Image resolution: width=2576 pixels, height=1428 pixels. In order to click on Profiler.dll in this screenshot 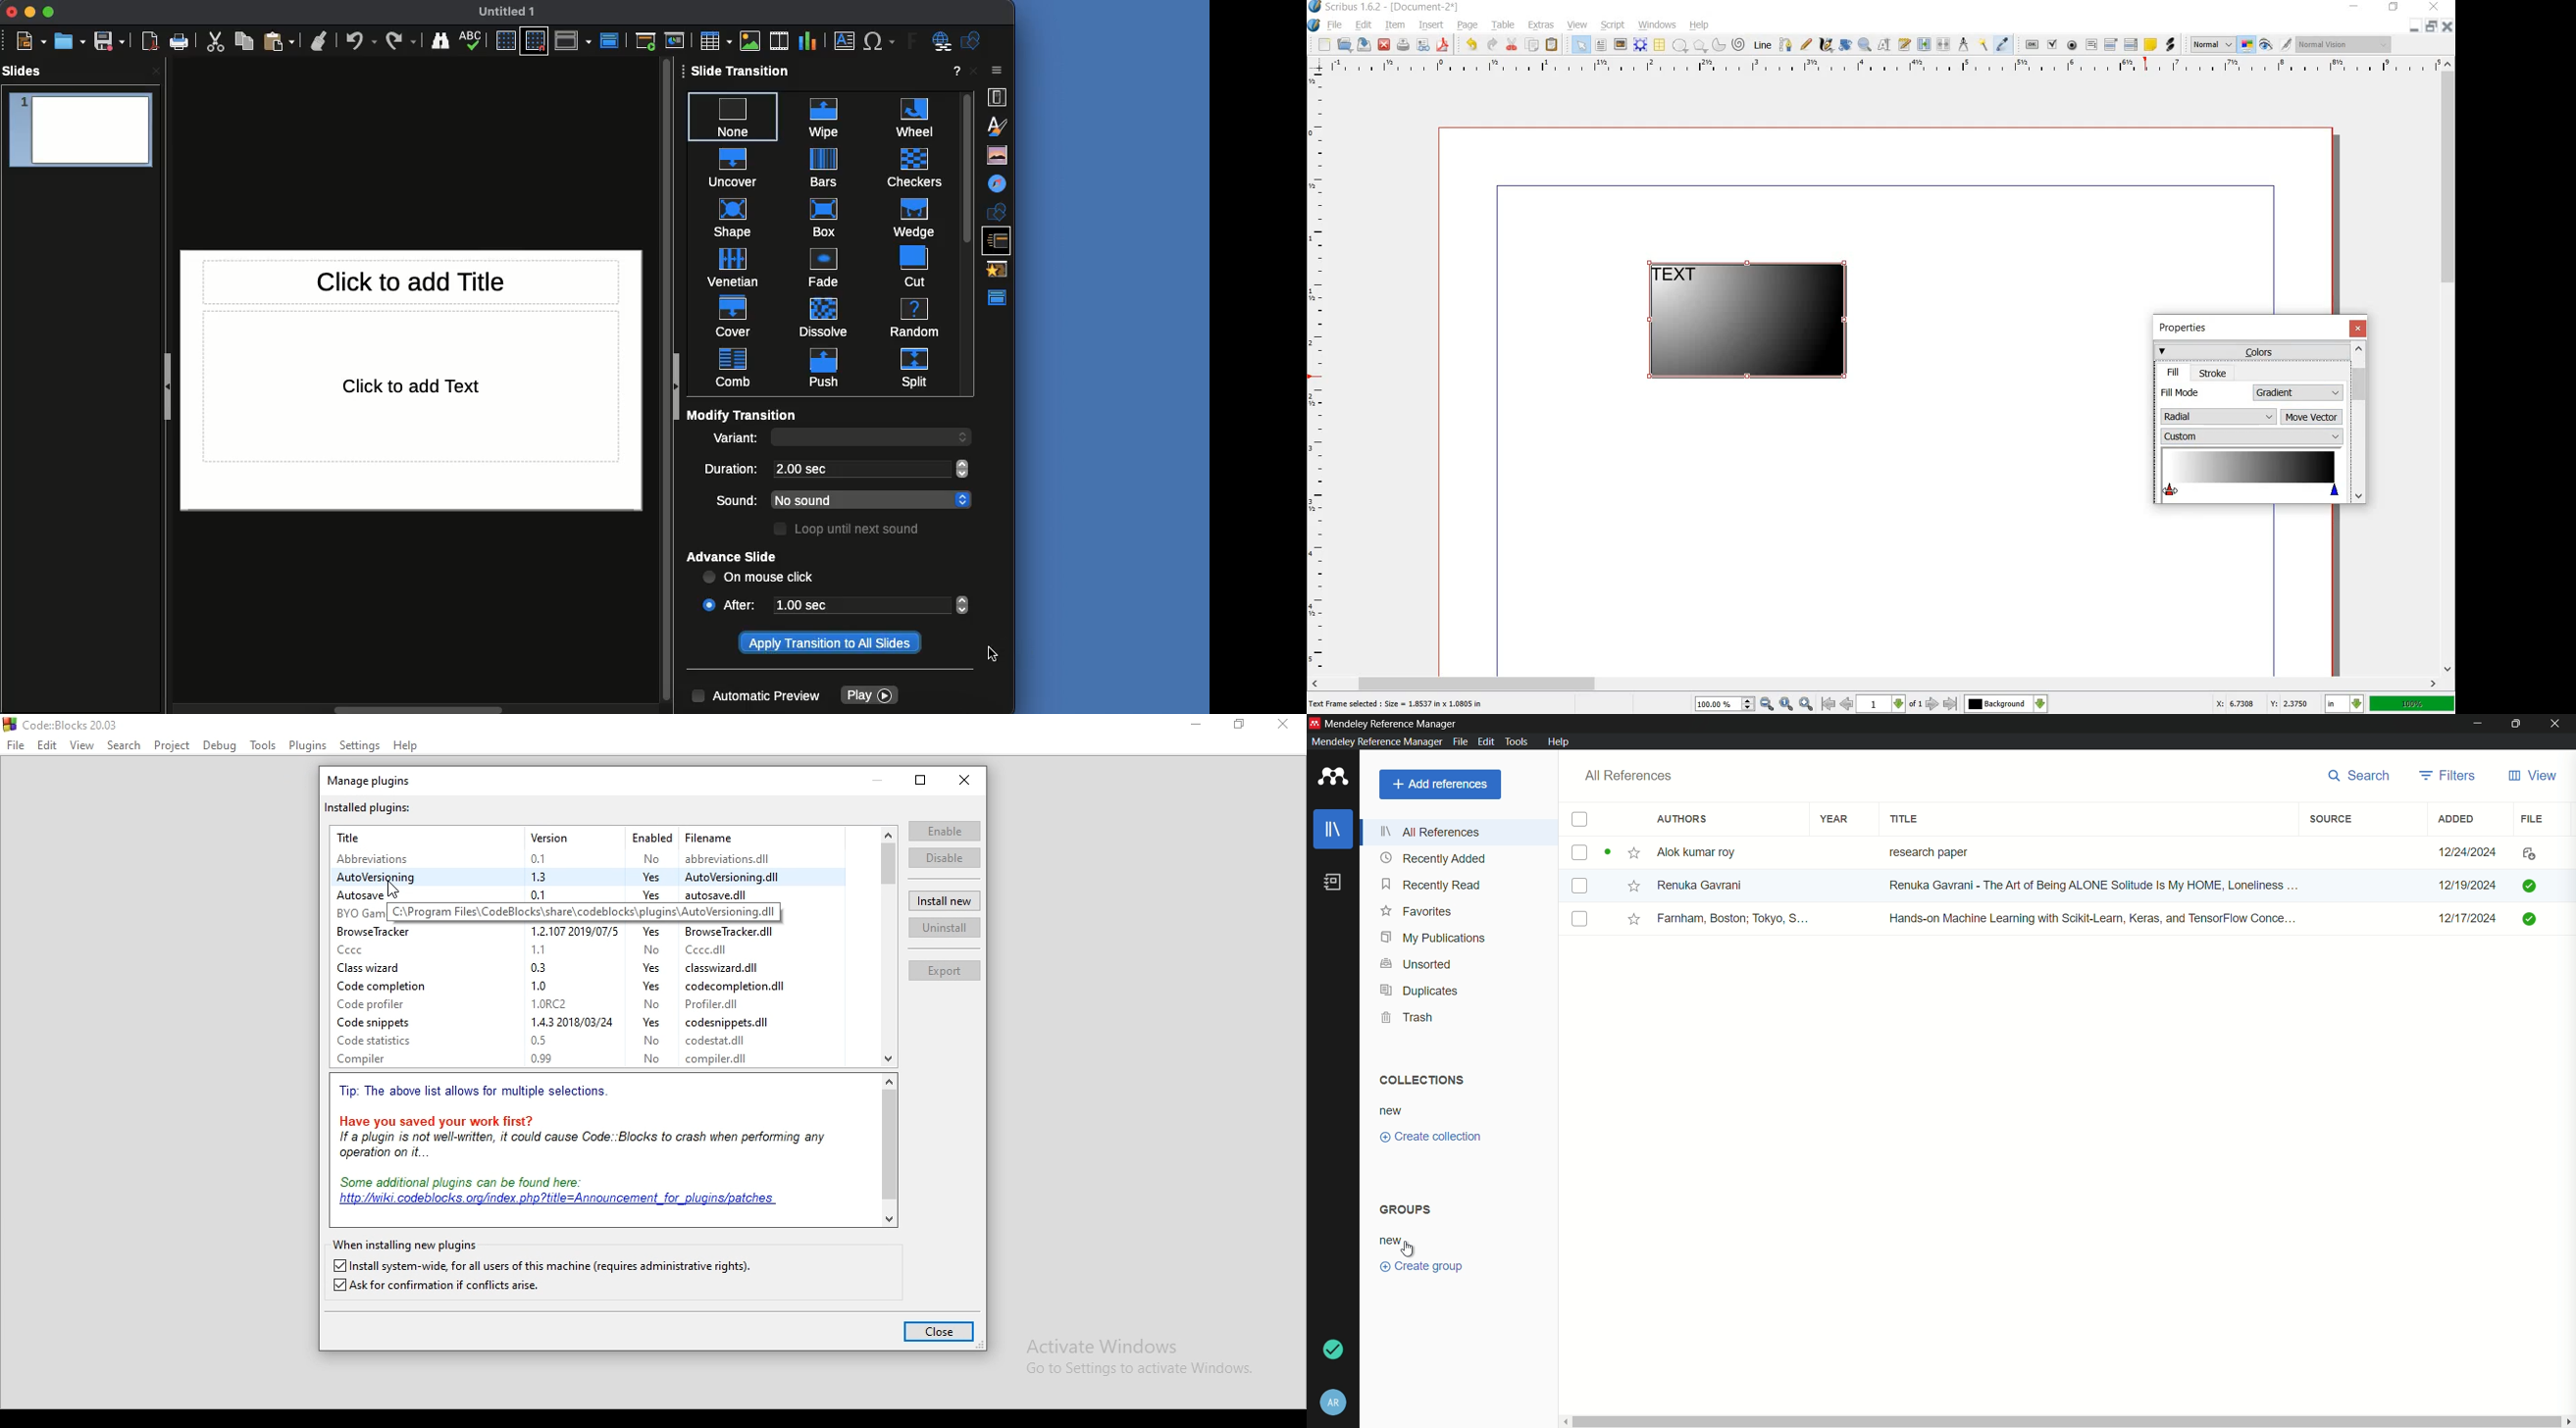, I will do `click(724, 1004)`.